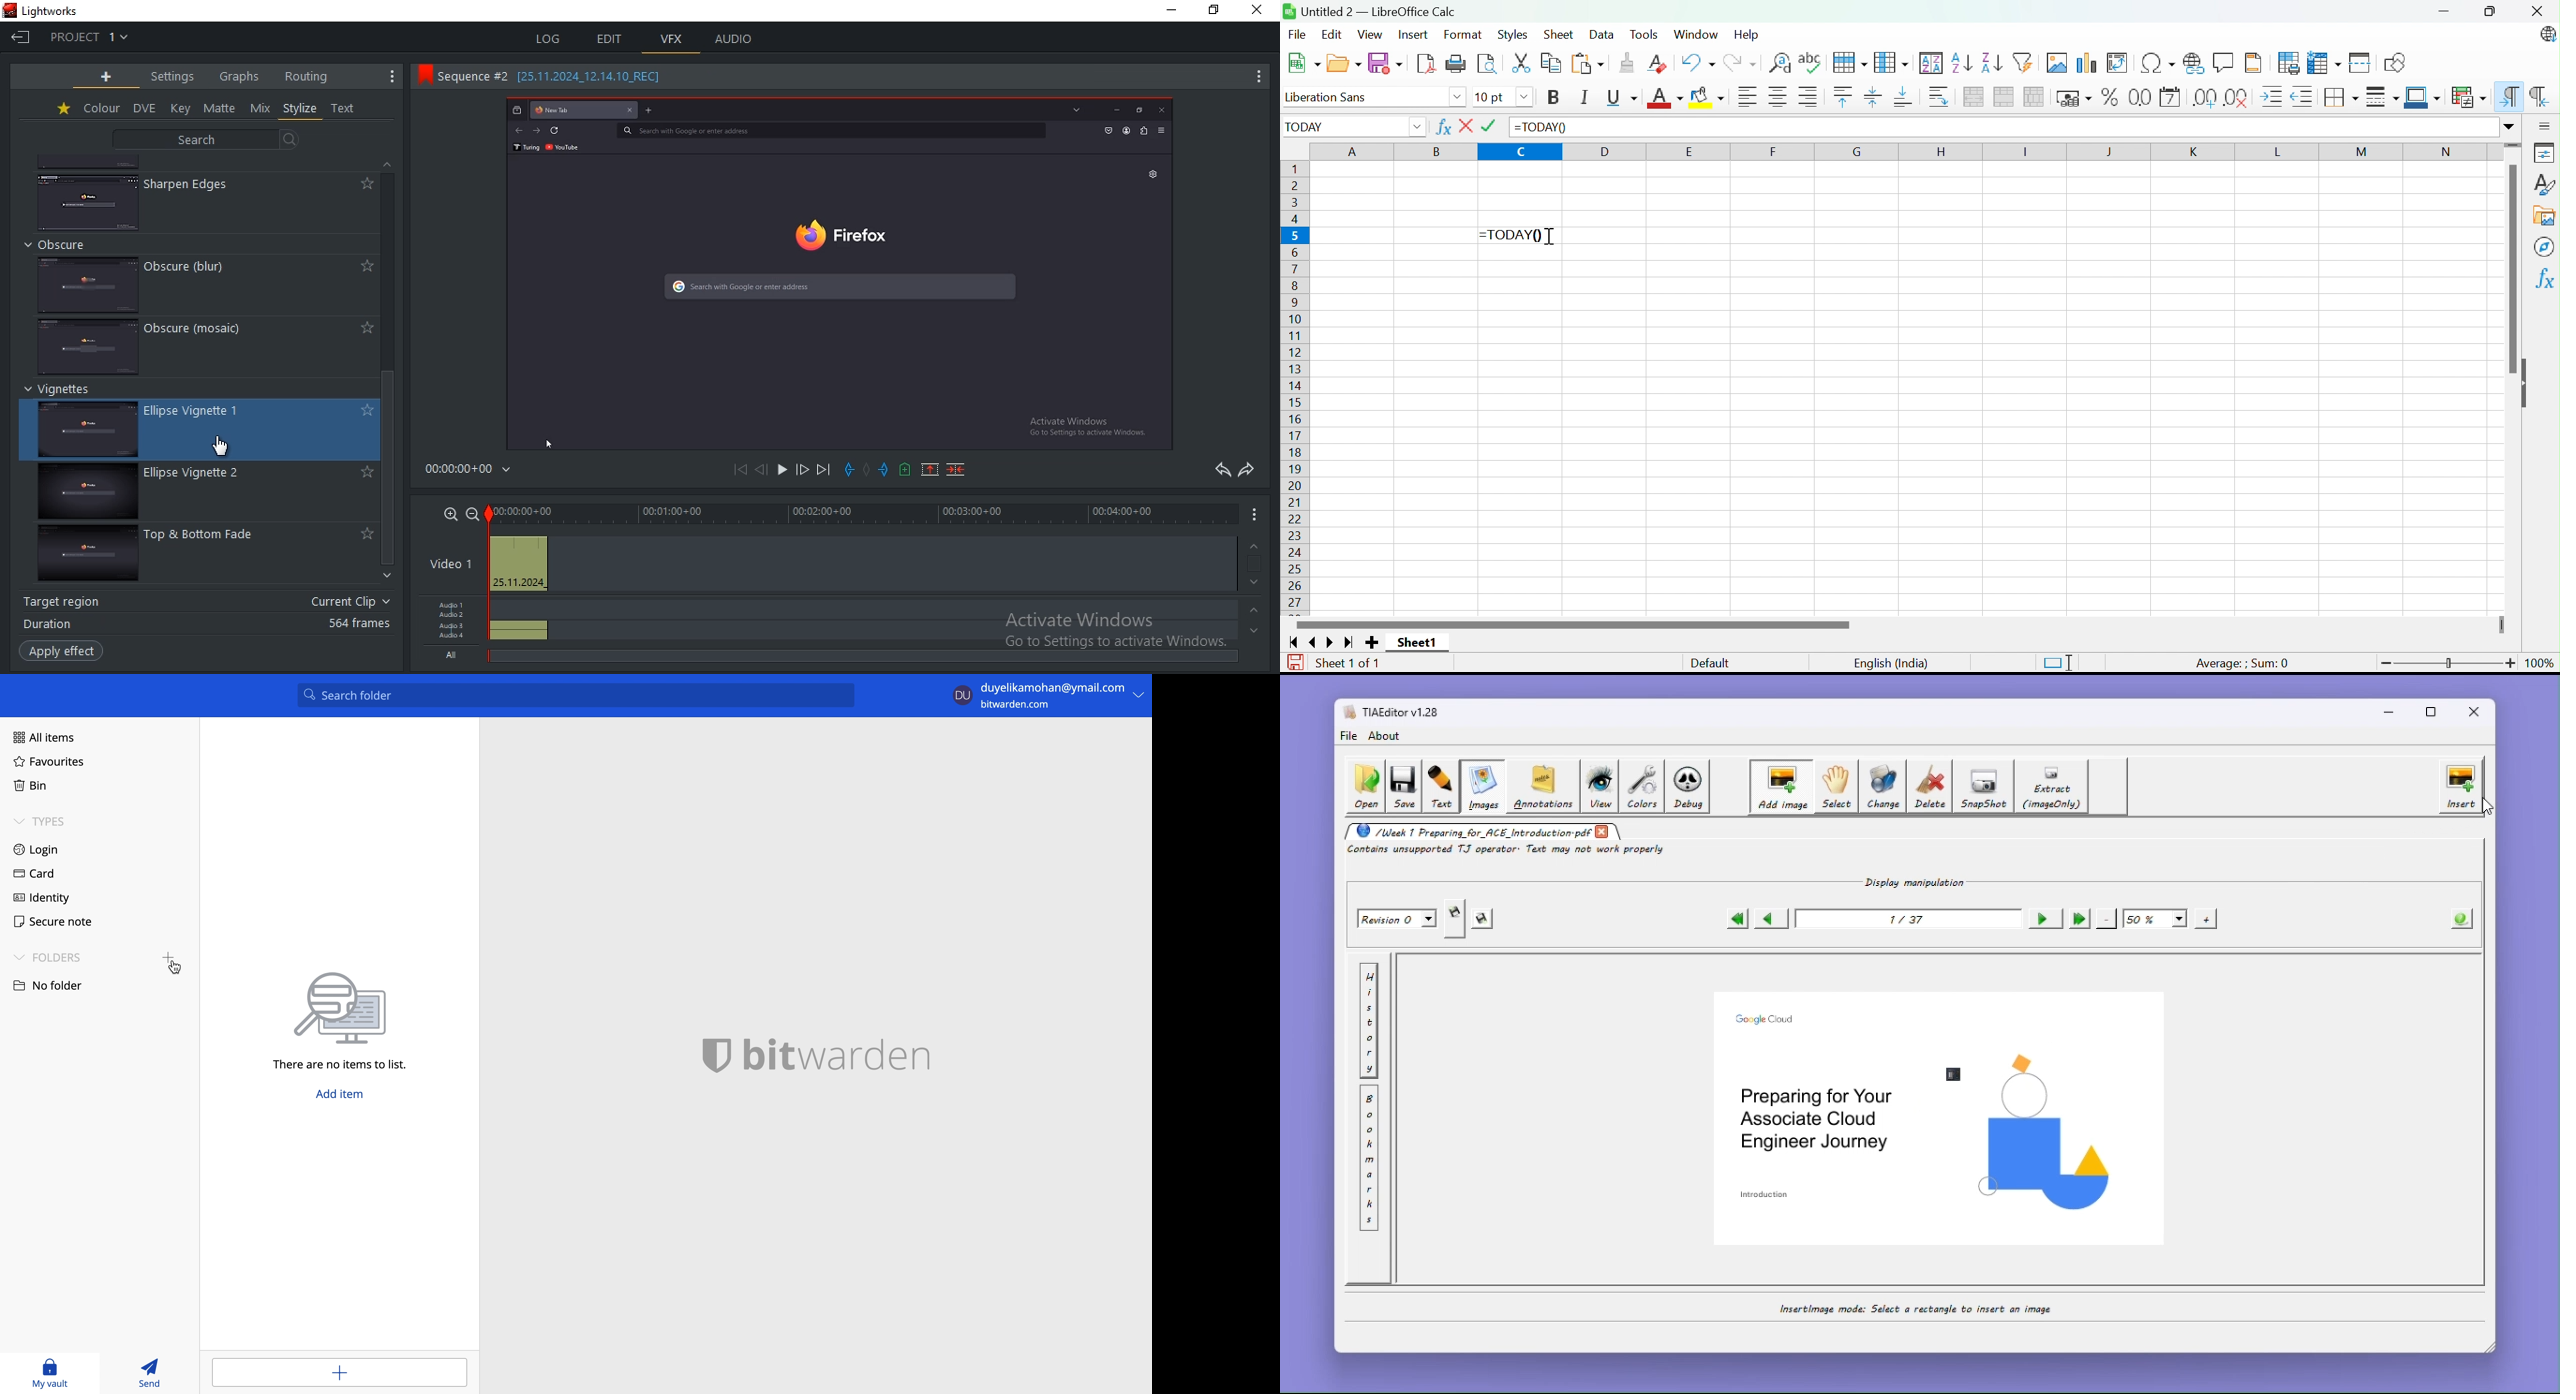 This screenshot has height=1400, width=2576. I want to click on Scroll to last sheet, so click(1351, 643).